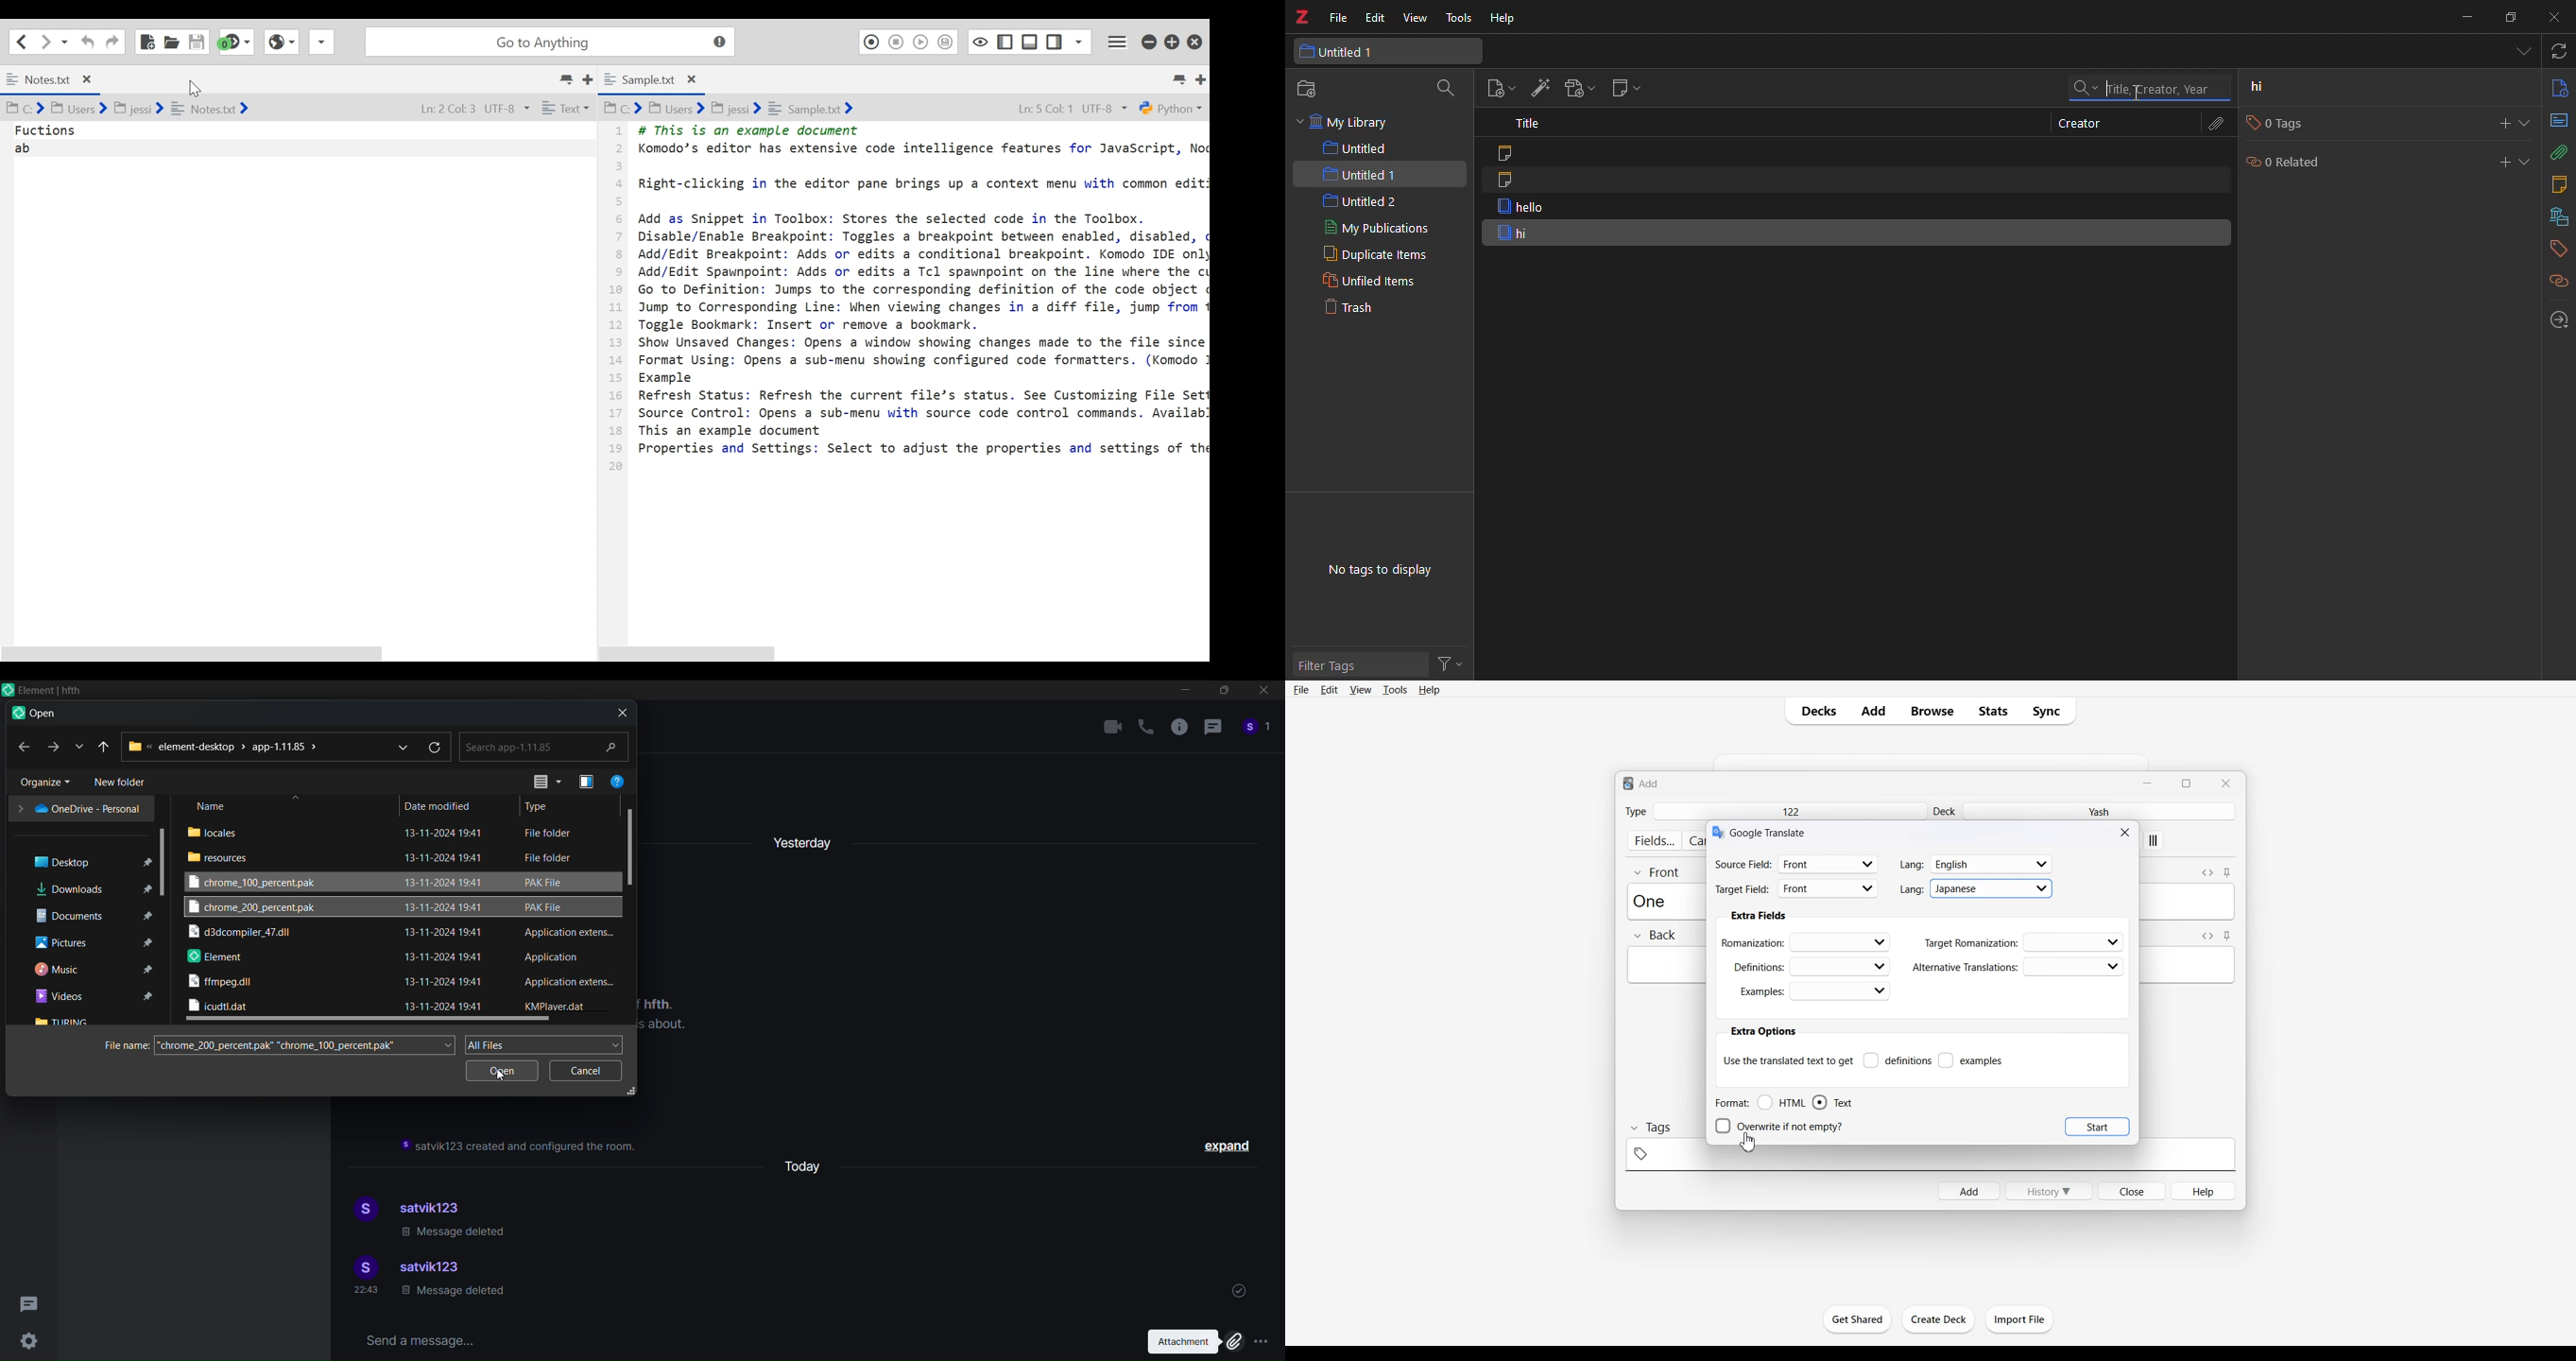 The height and width of the screenshot is (1372, 2576). I want to click on expand, so click(1231, 1148).